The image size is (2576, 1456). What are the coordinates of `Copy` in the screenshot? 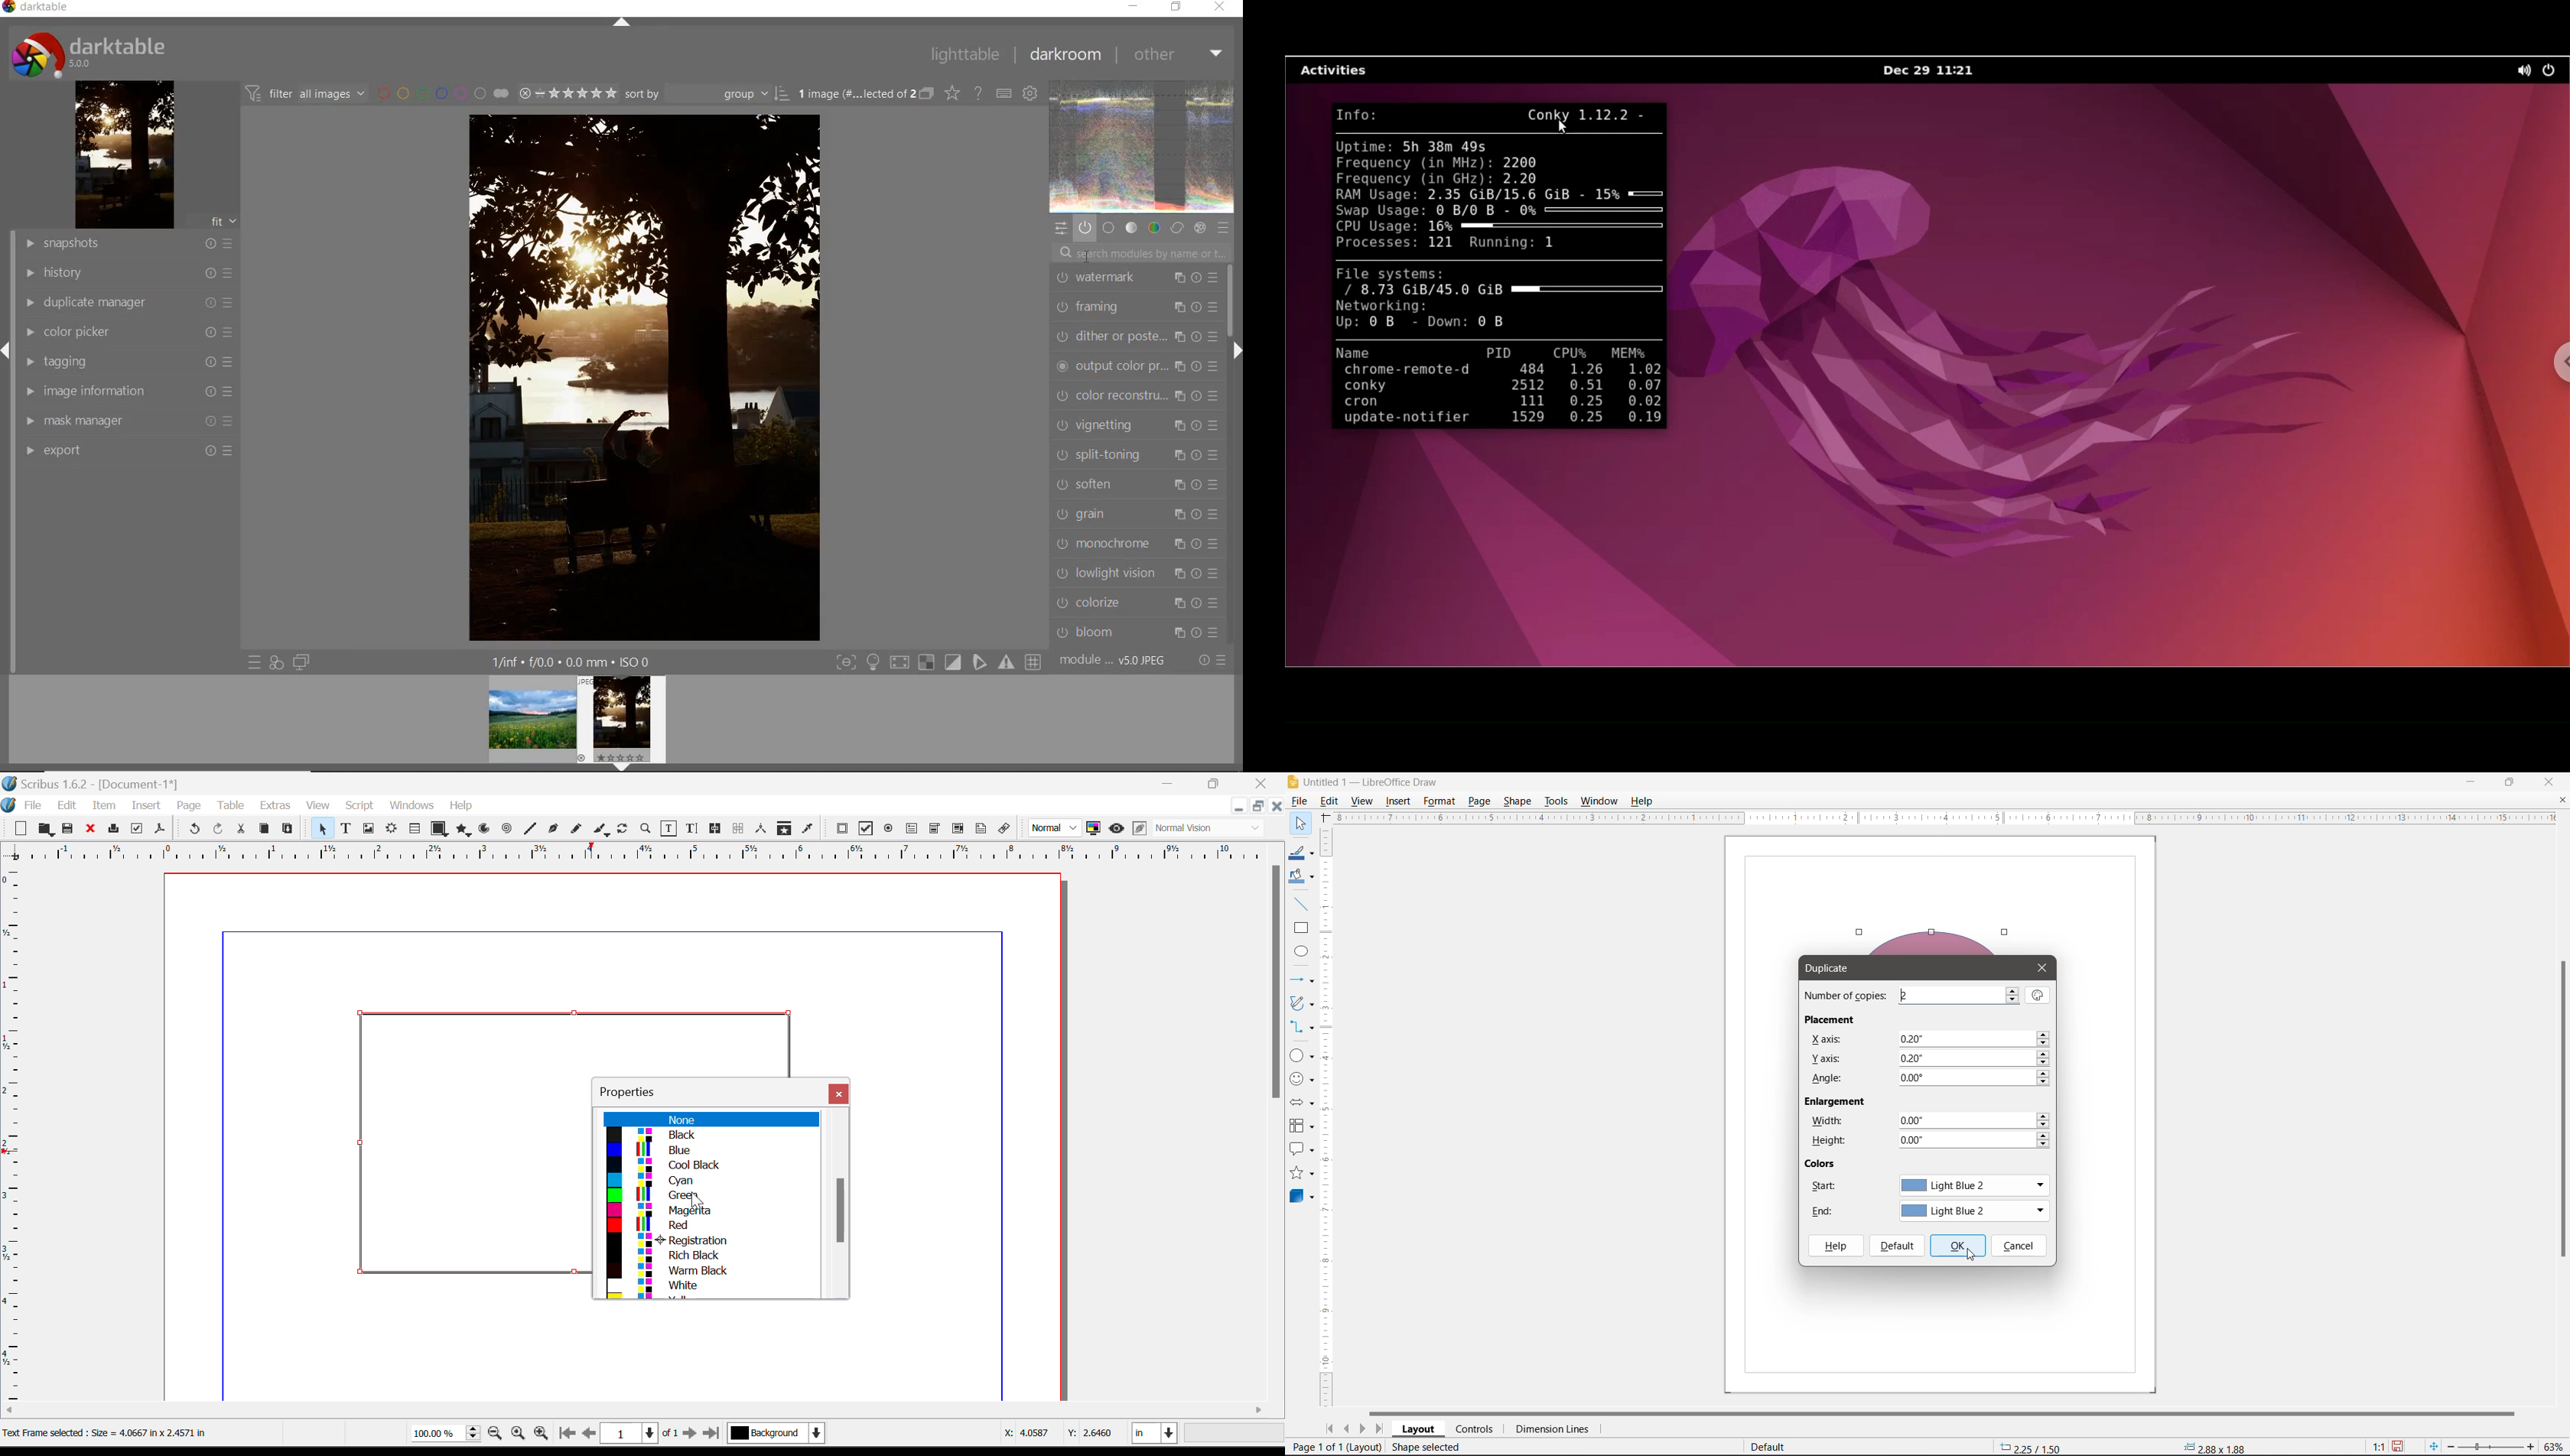 It's located at (264, 829).